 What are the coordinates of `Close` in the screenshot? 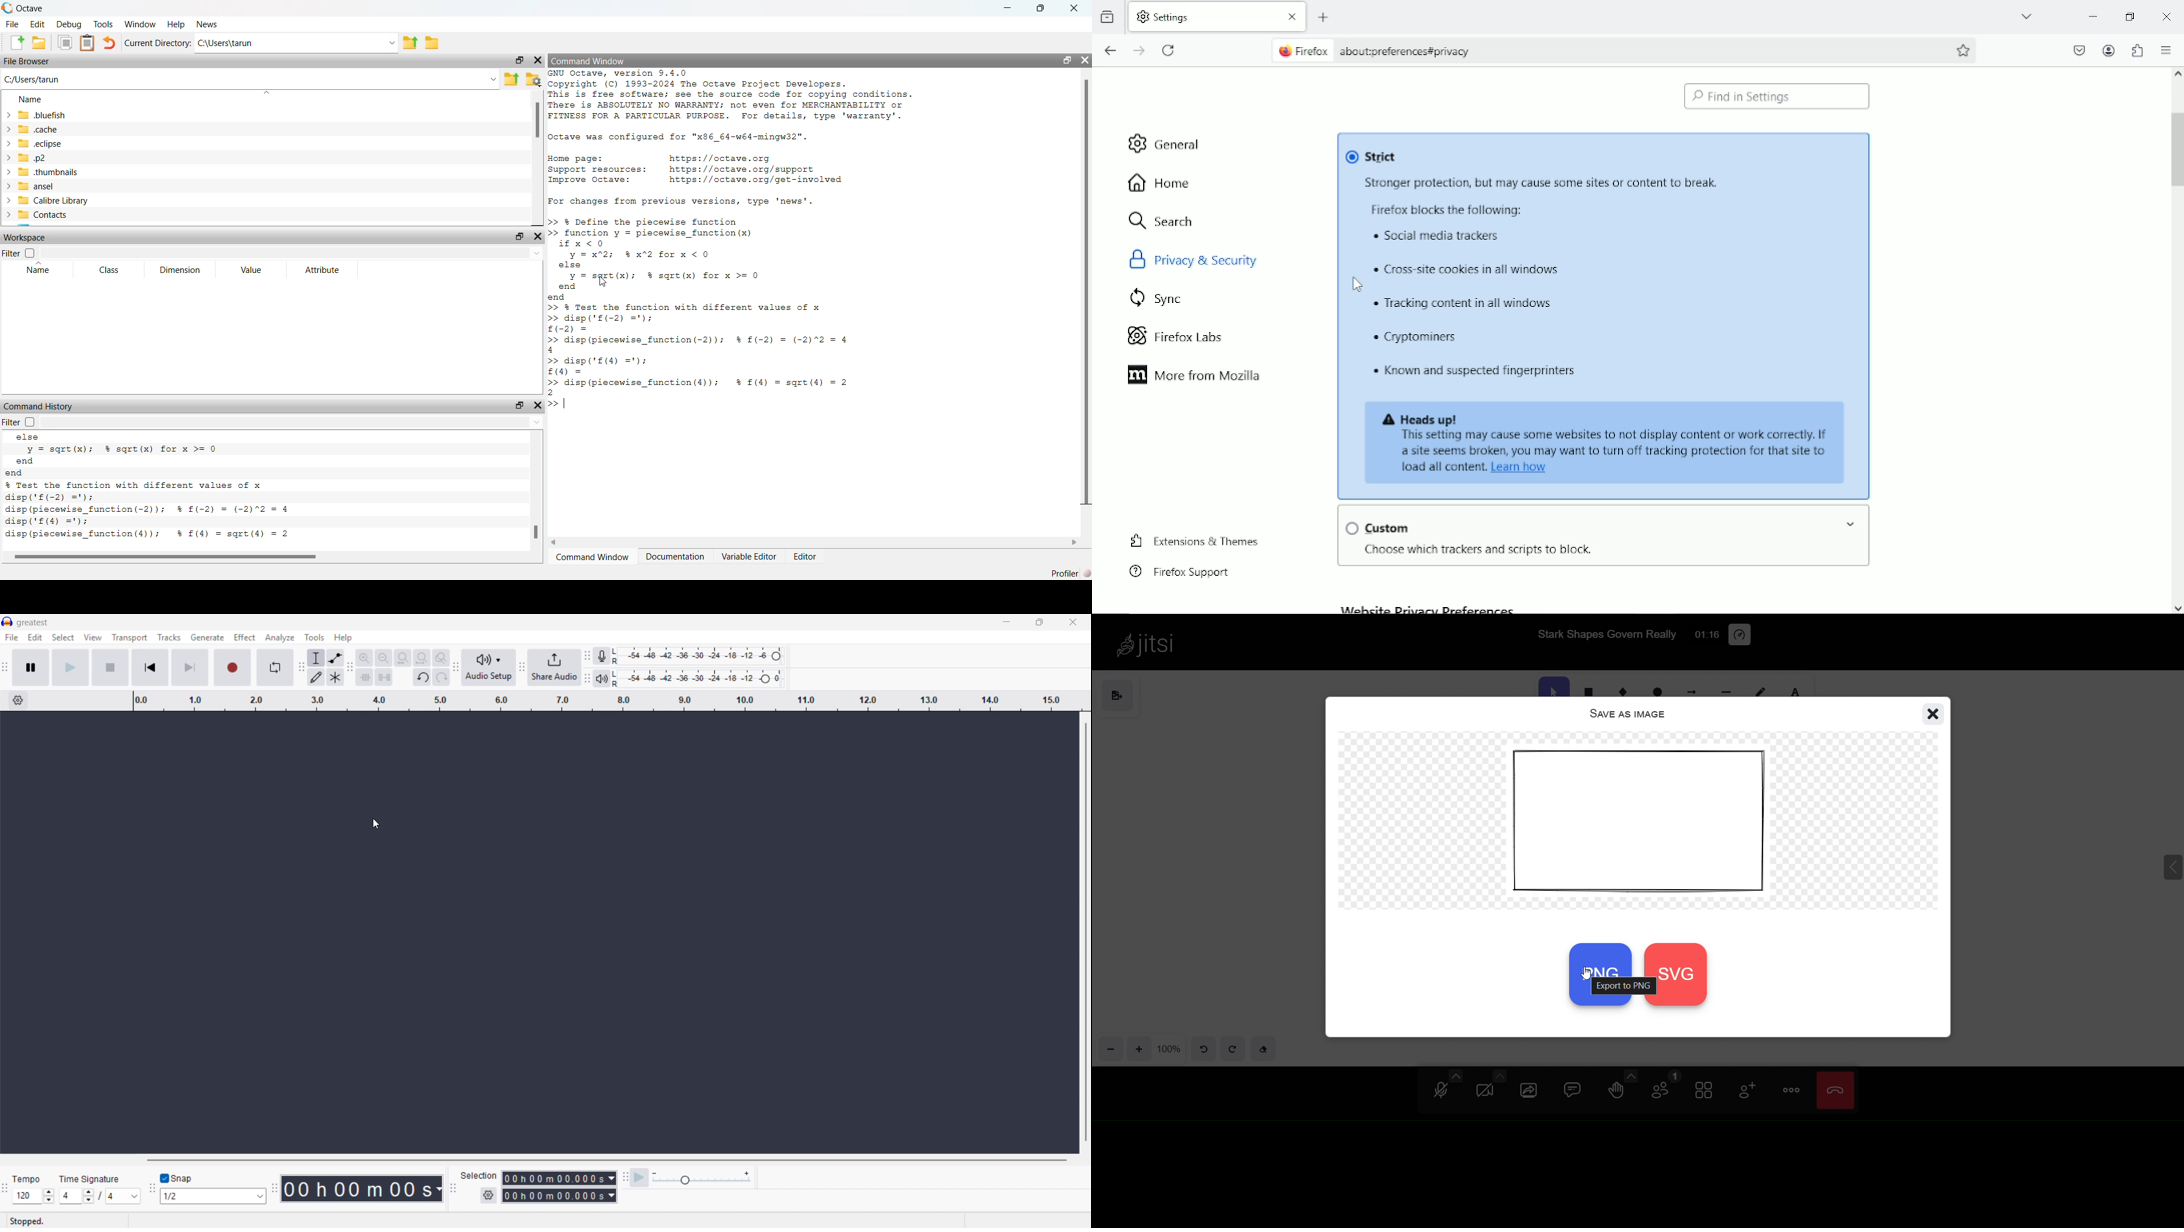 It's located at (2167, 15).